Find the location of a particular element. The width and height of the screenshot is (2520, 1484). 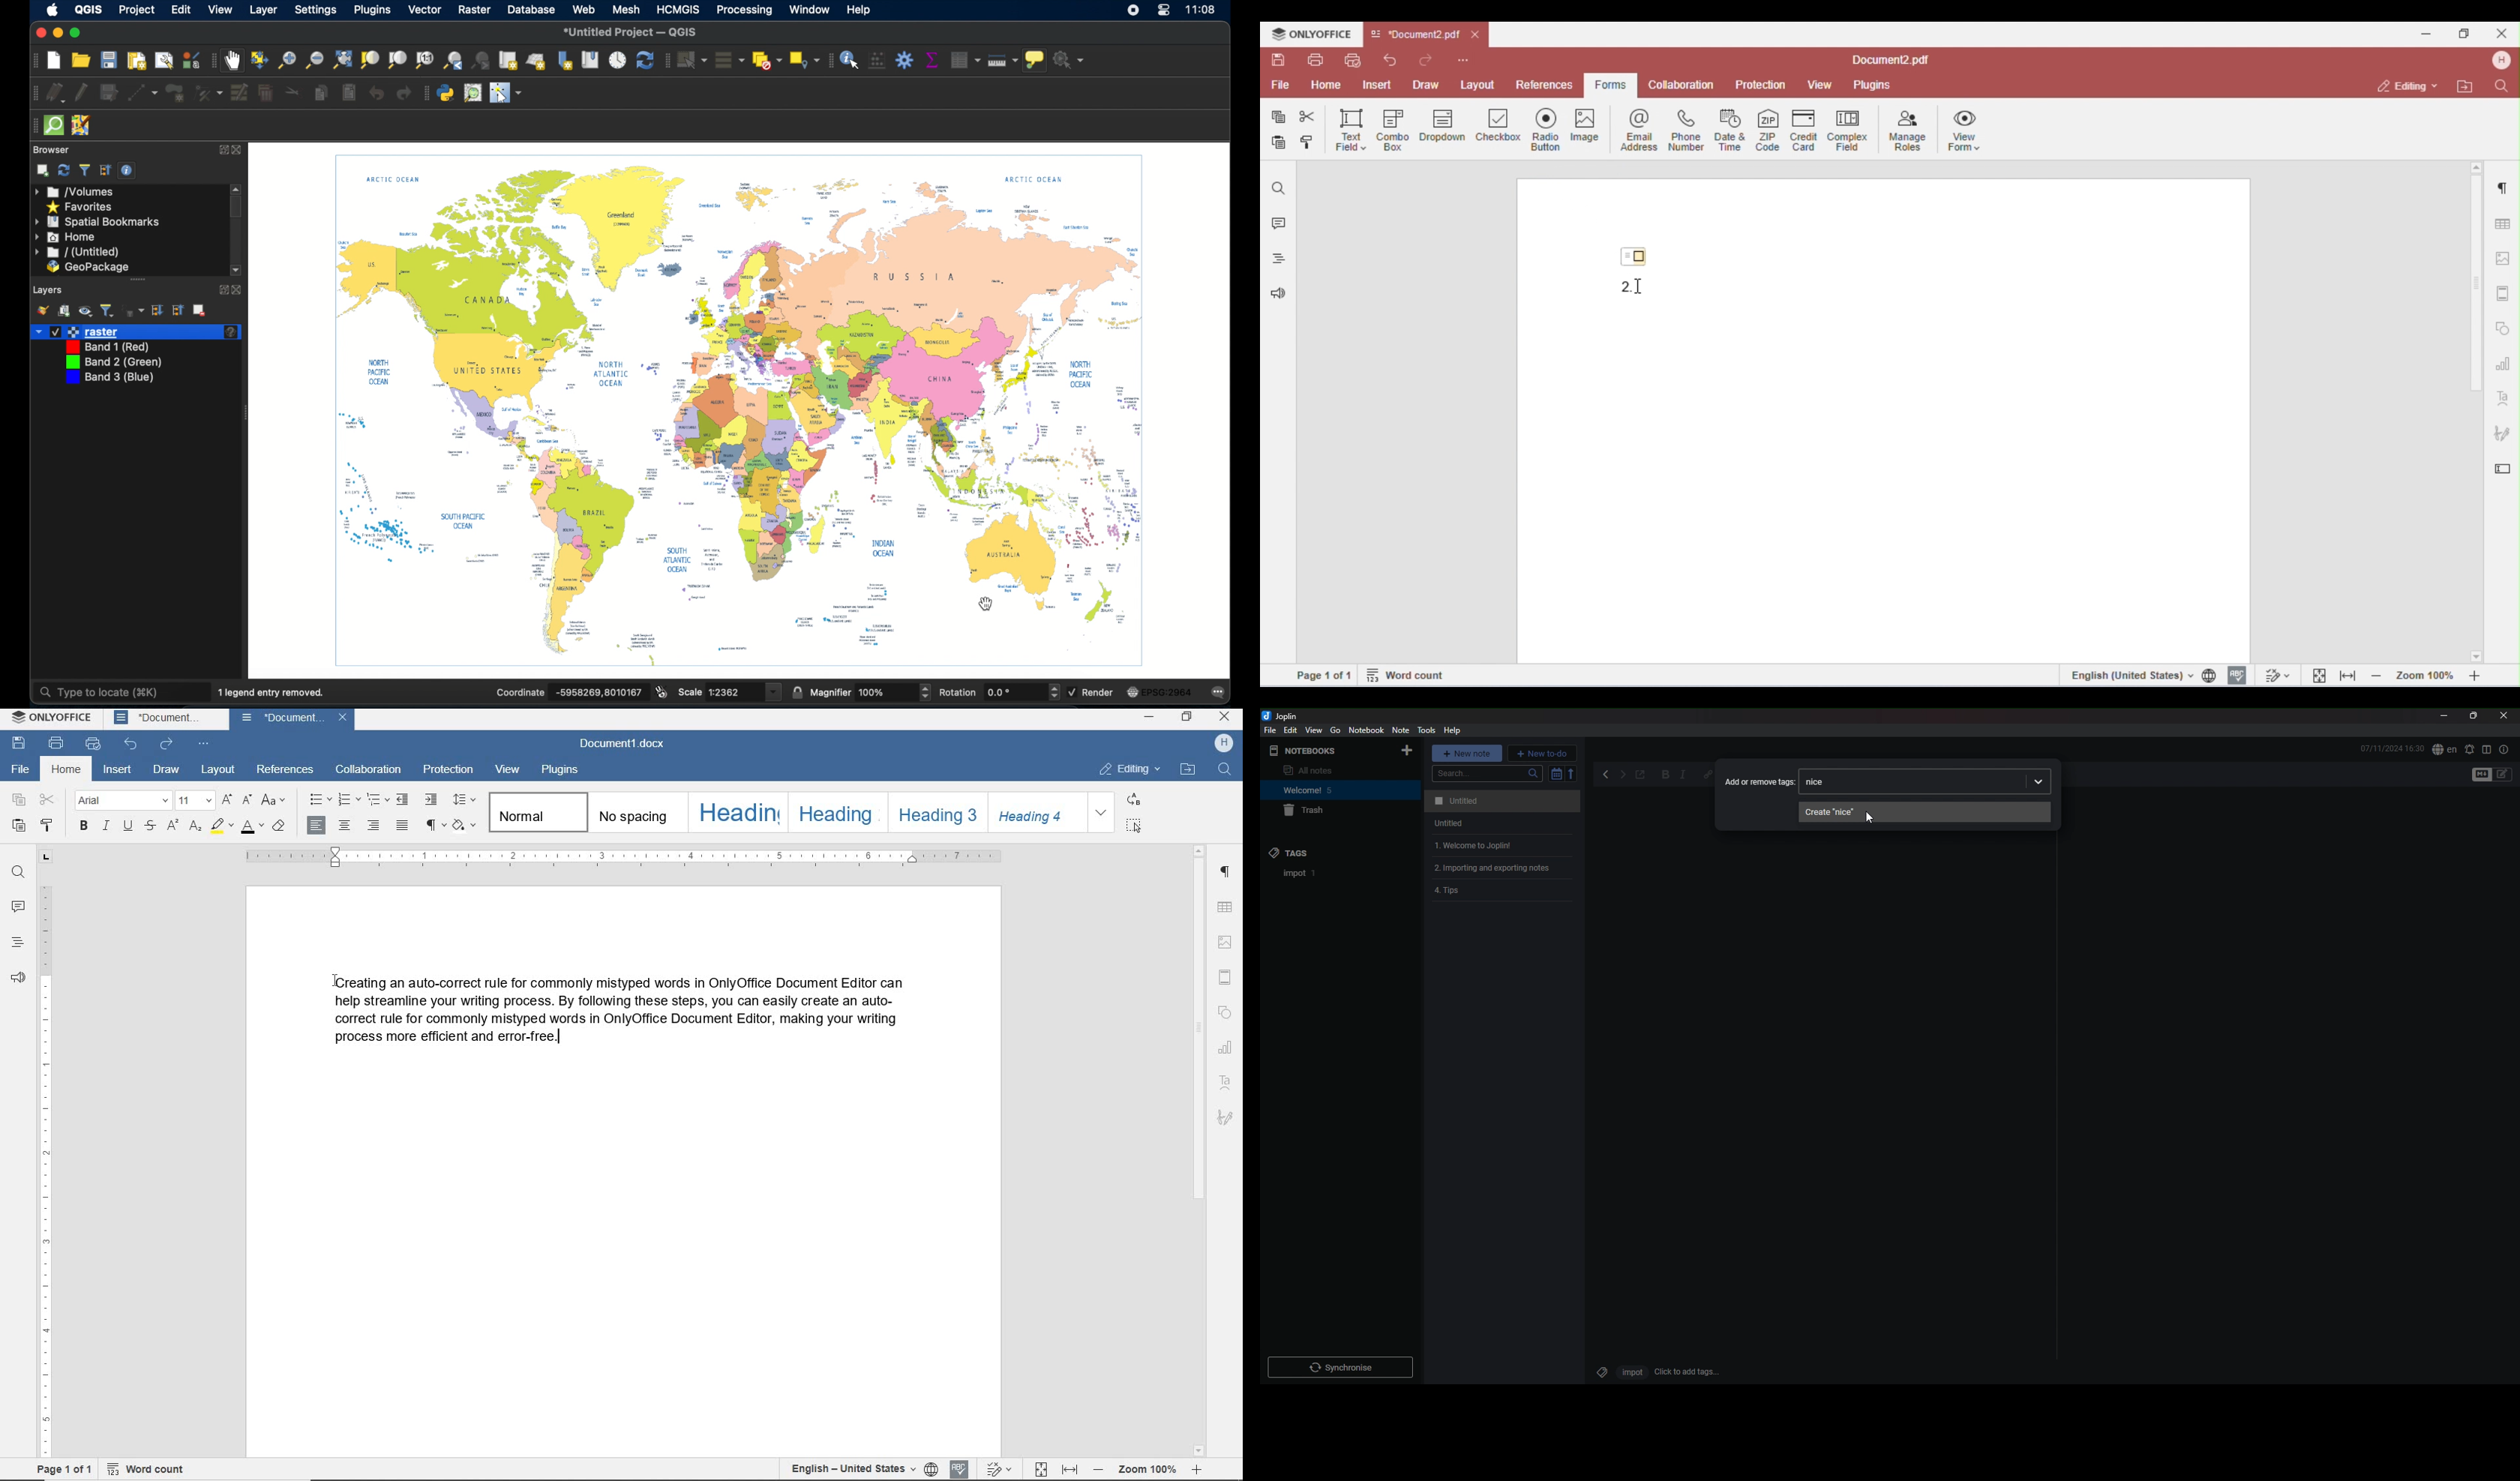

tag is located at coordinates (1599, 1370).